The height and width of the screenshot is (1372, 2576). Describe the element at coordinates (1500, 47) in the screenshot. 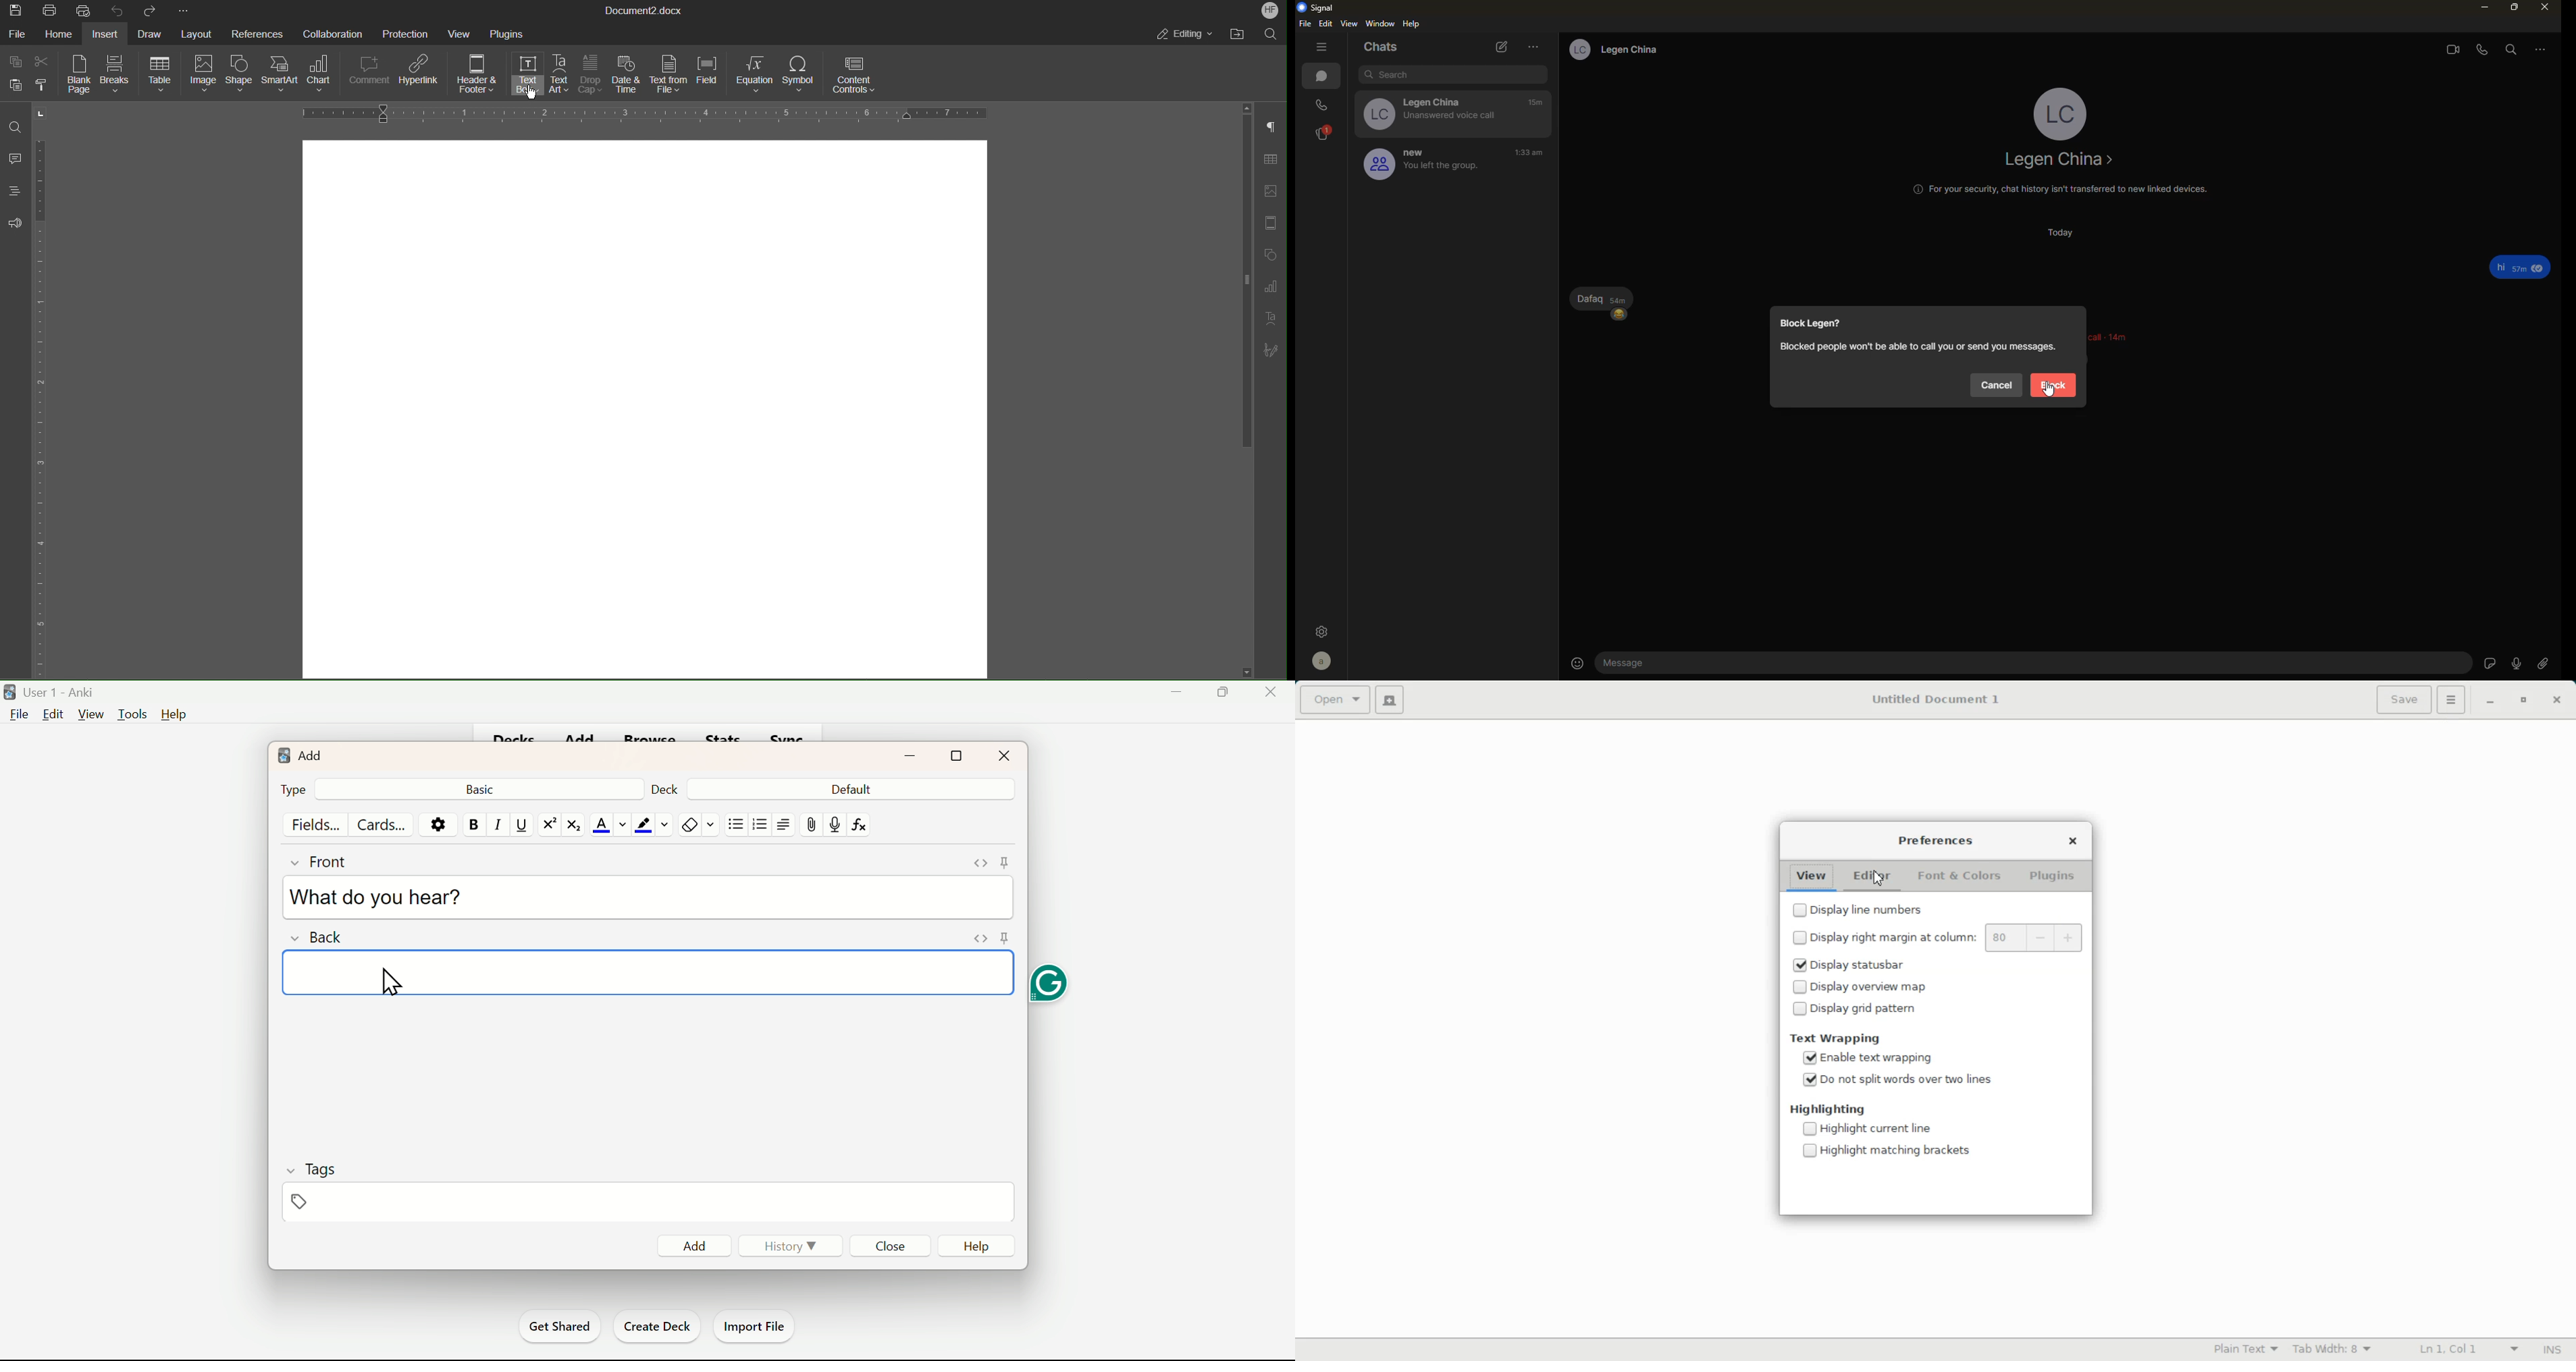

I see `new chat` at that location.